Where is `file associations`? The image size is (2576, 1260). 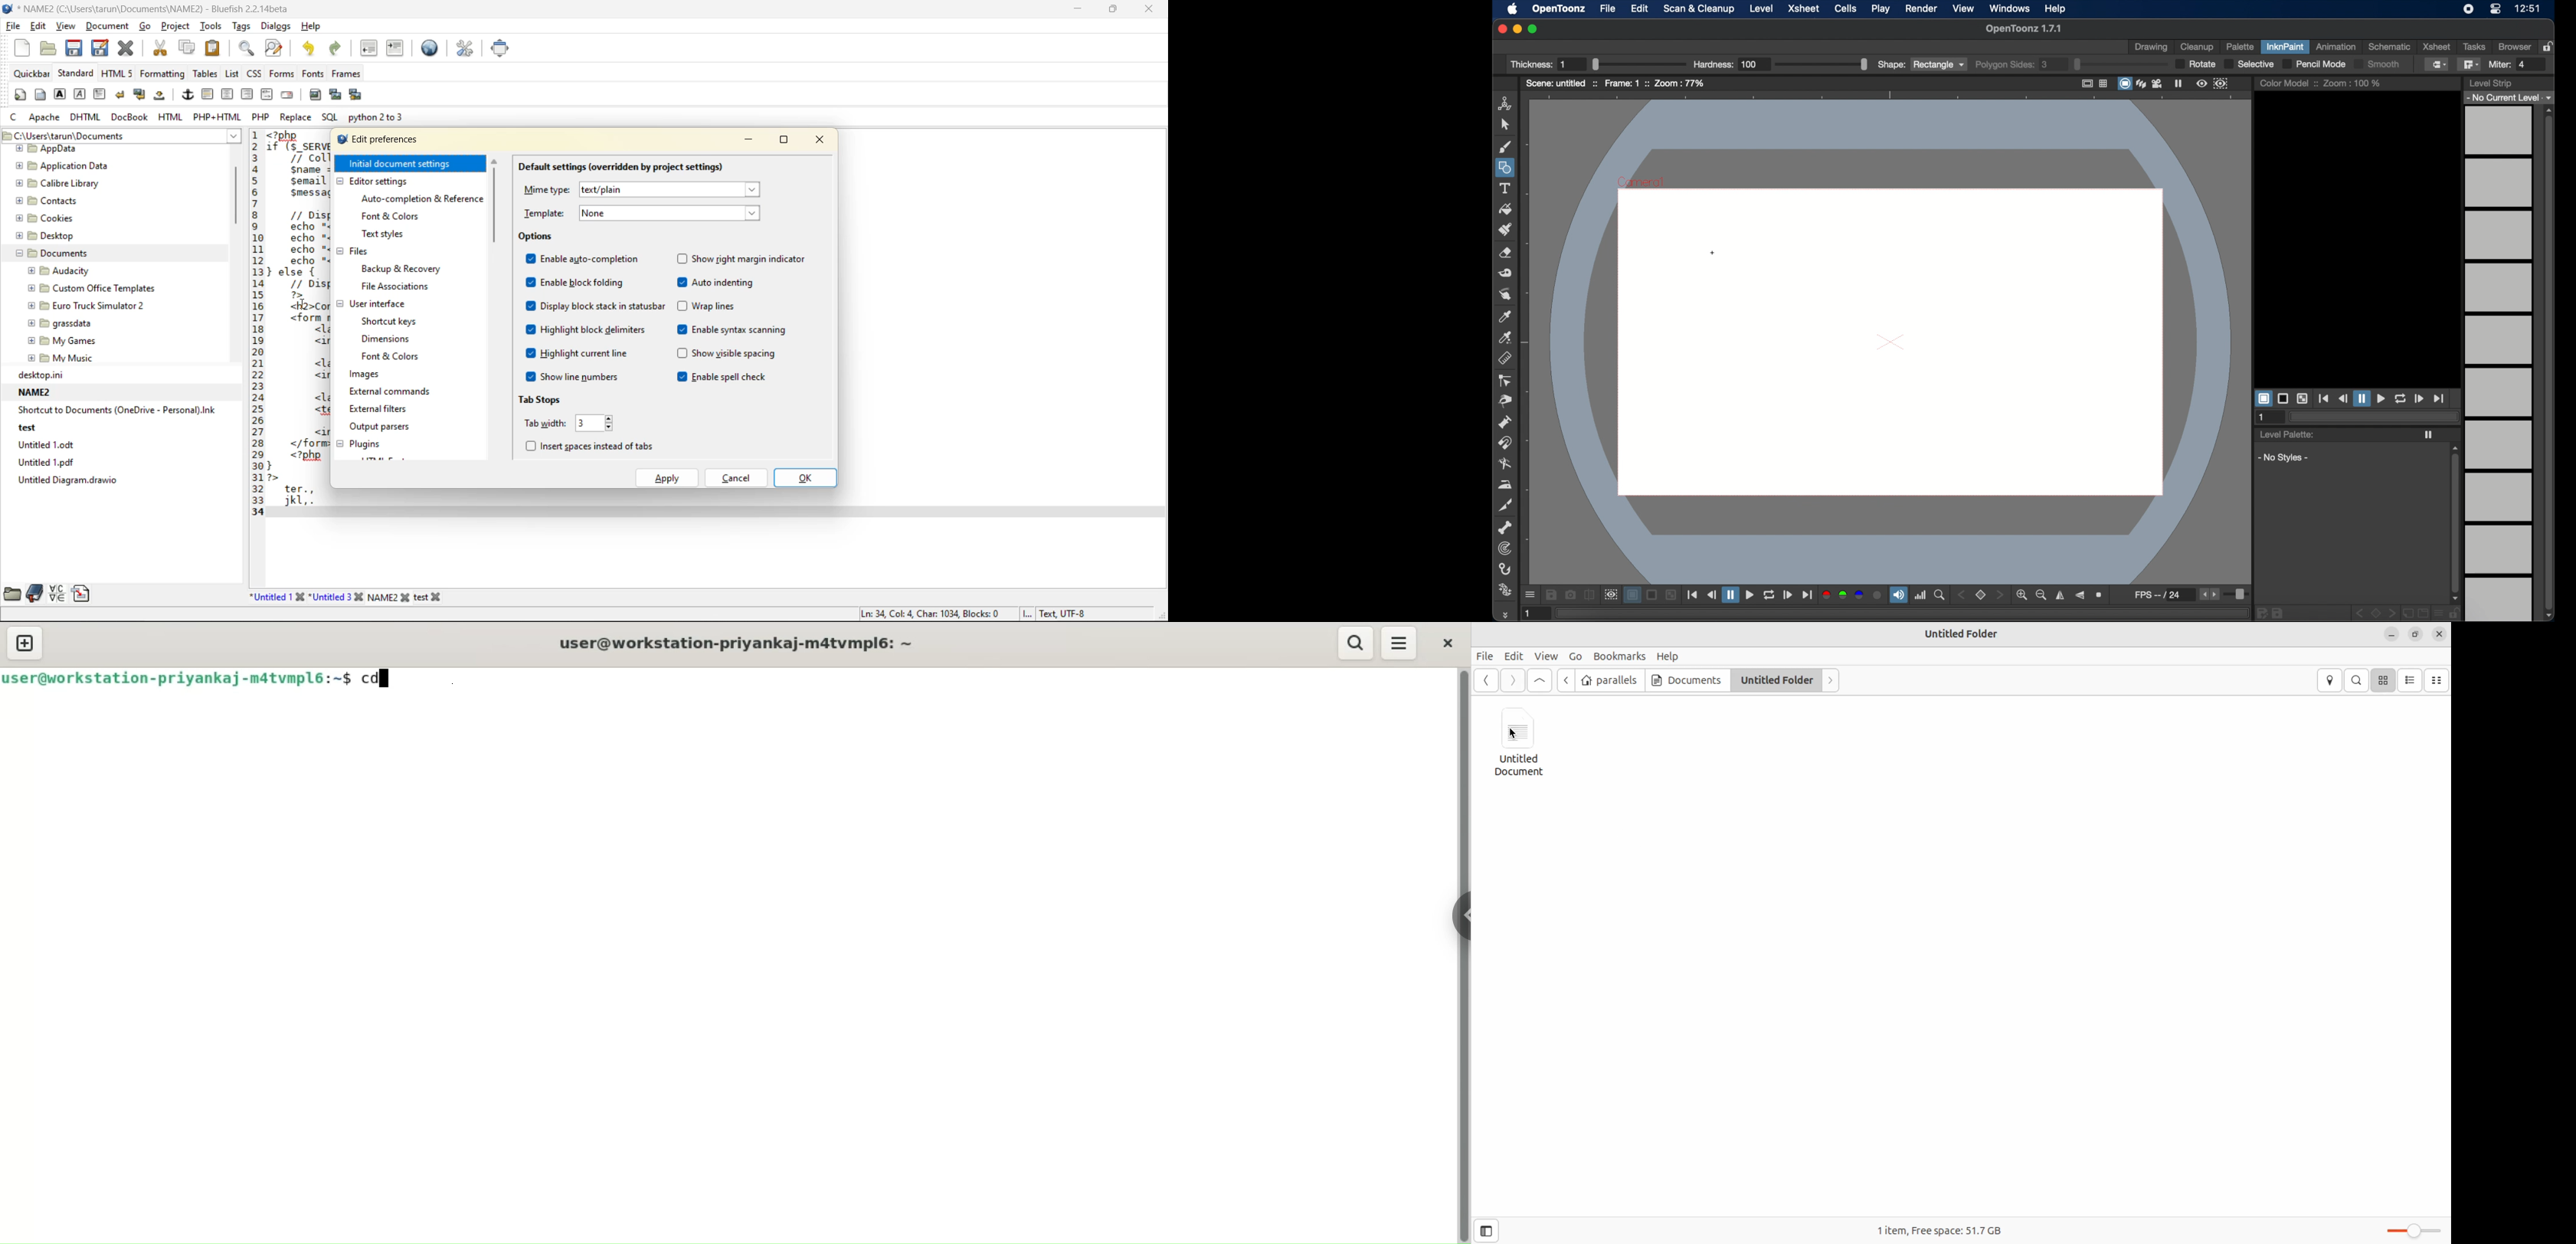 file associations is located at coordinates (398, 288).